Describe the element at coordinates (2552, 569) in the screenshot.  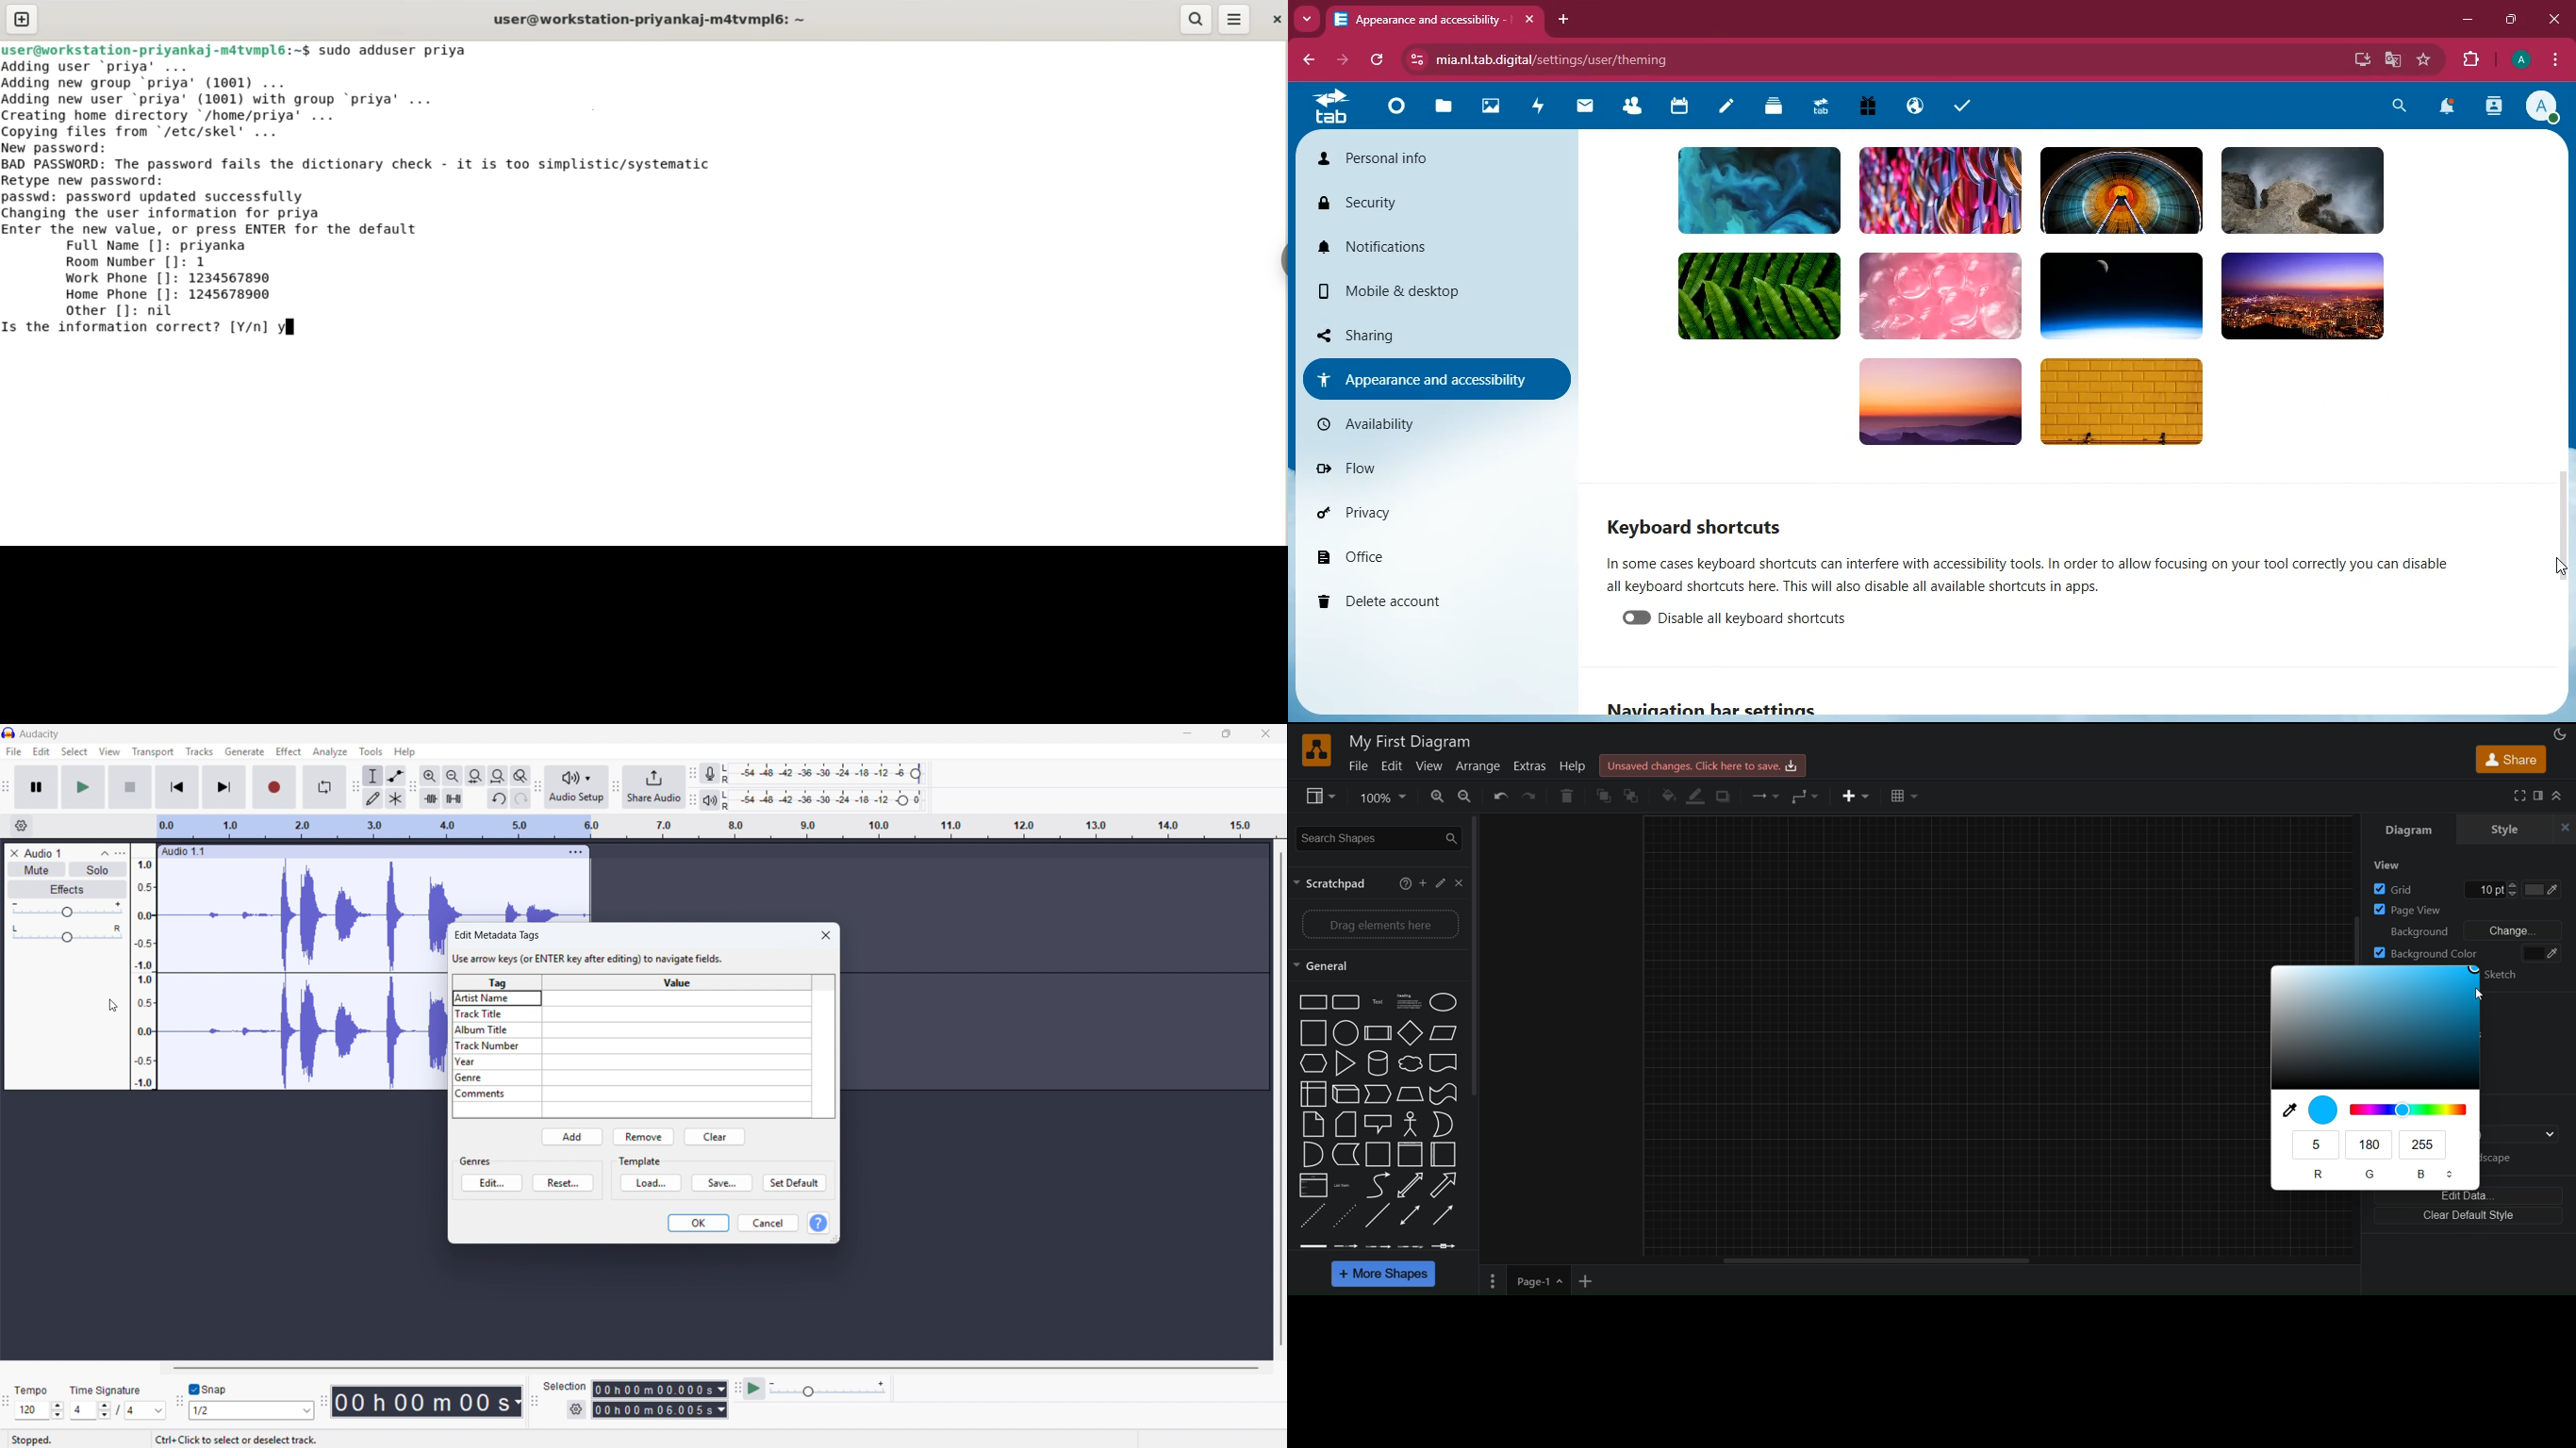
I see `cursor` at that location.